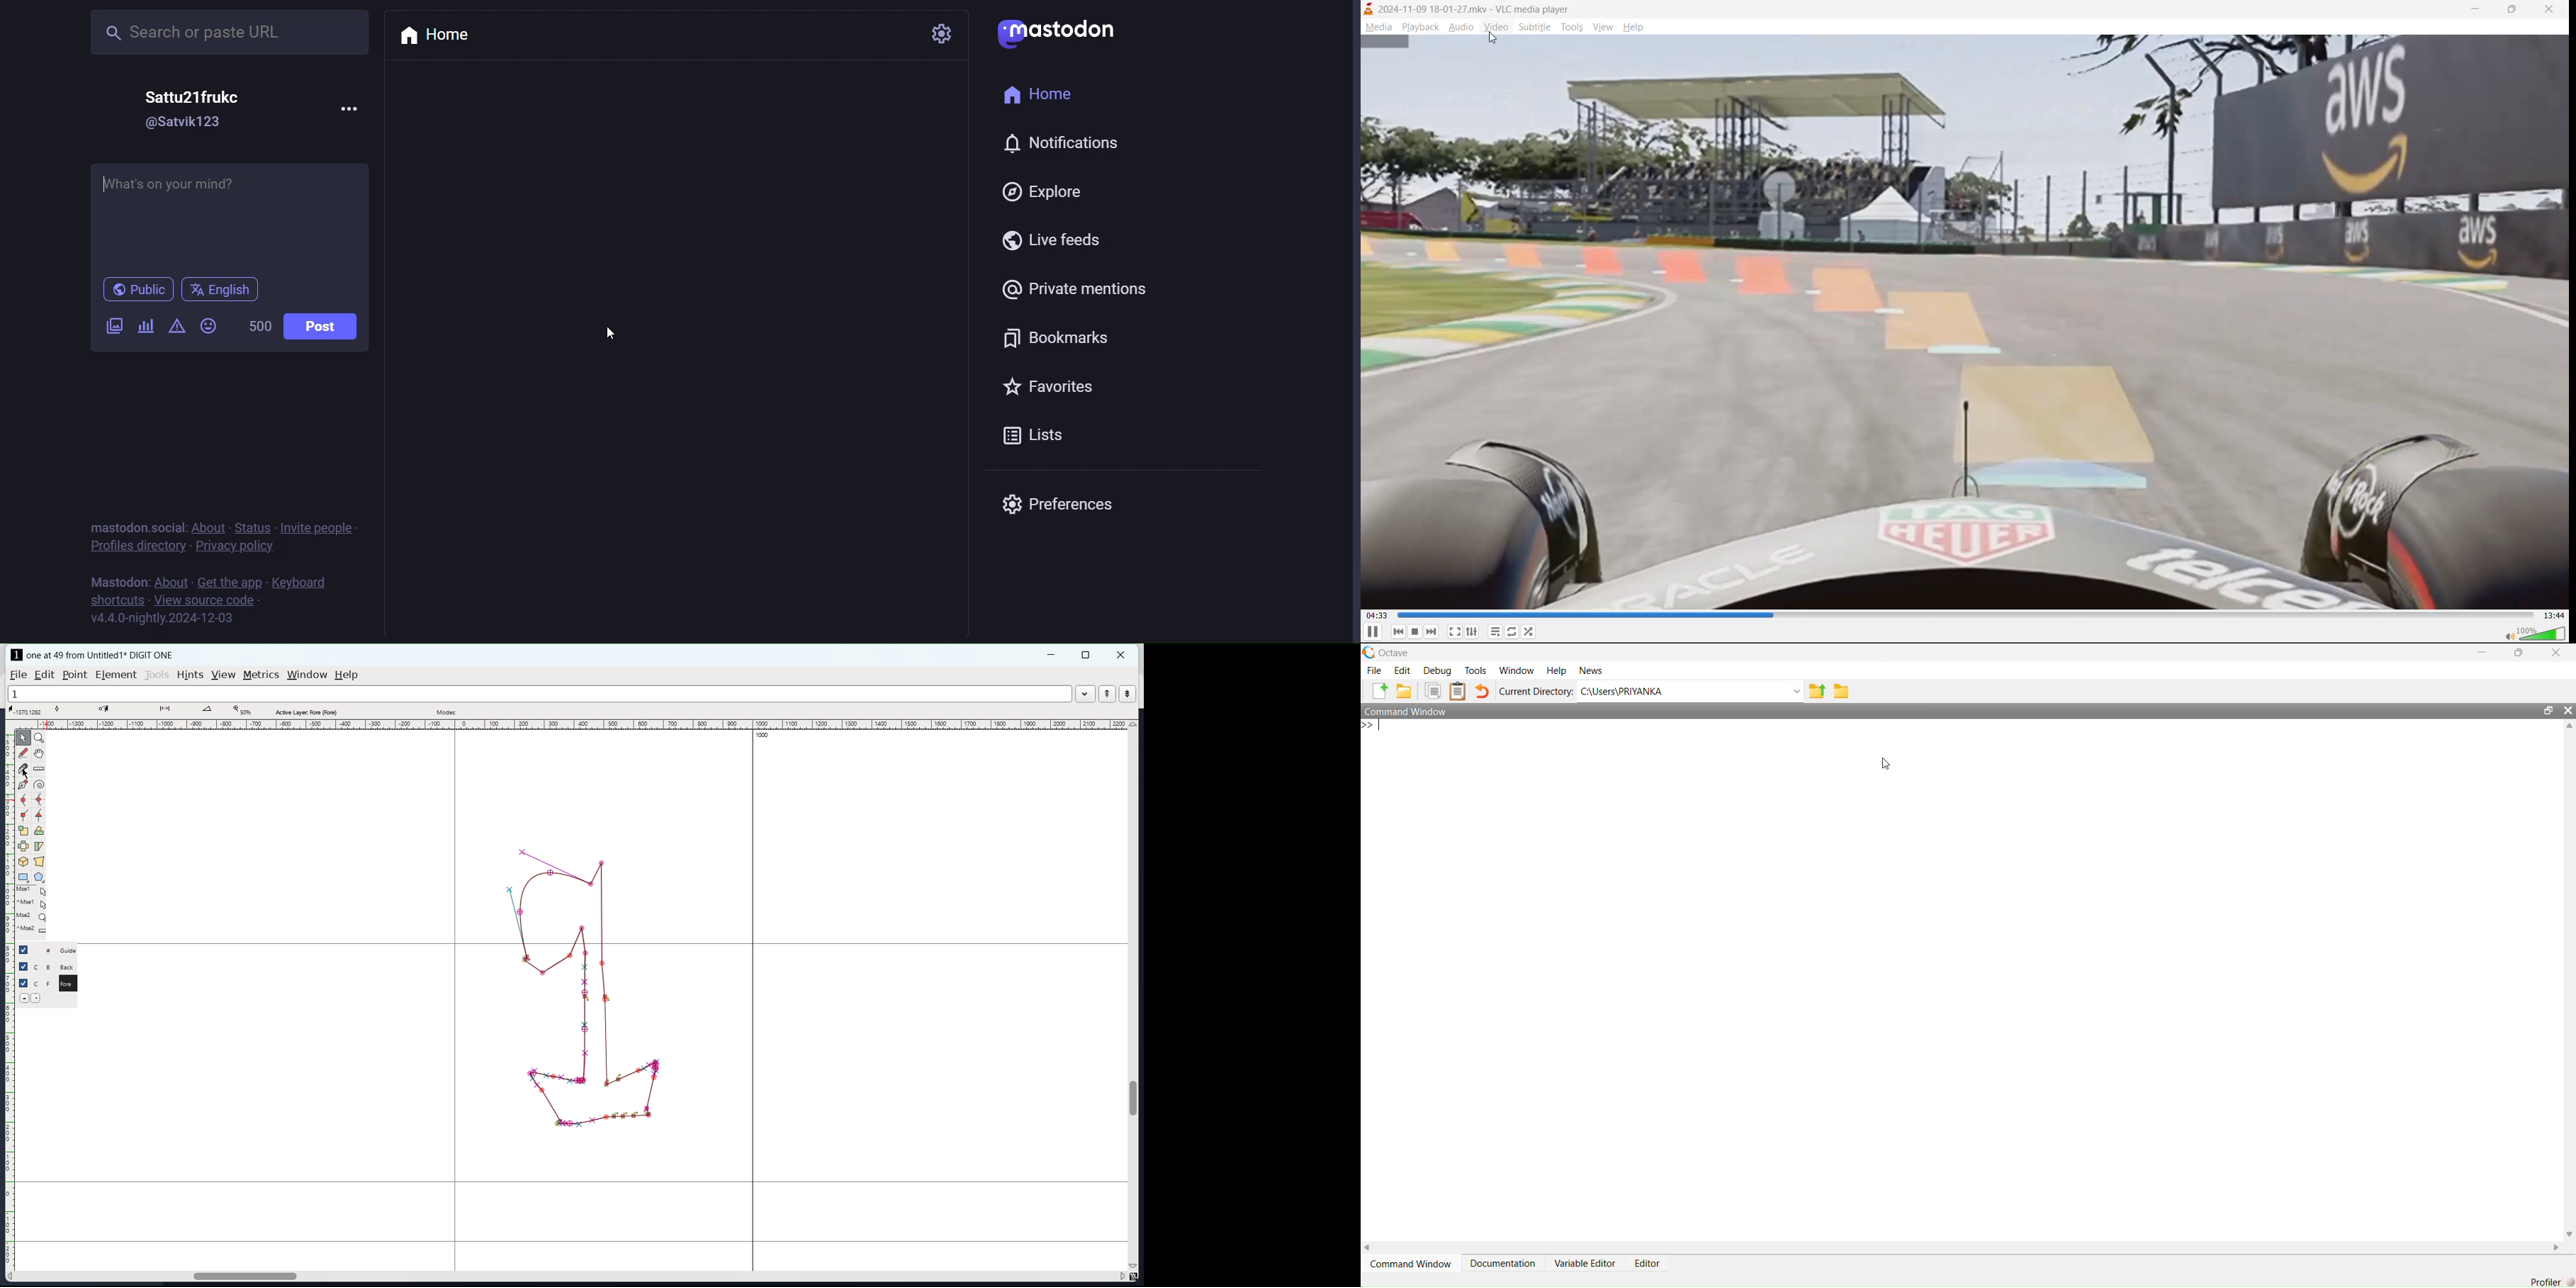 This screenshot has width=2576, height=1288. What do you see at coordinates (1495, 38) in the screenshot?
I see `cursor` at bounding box center [1495, 38].